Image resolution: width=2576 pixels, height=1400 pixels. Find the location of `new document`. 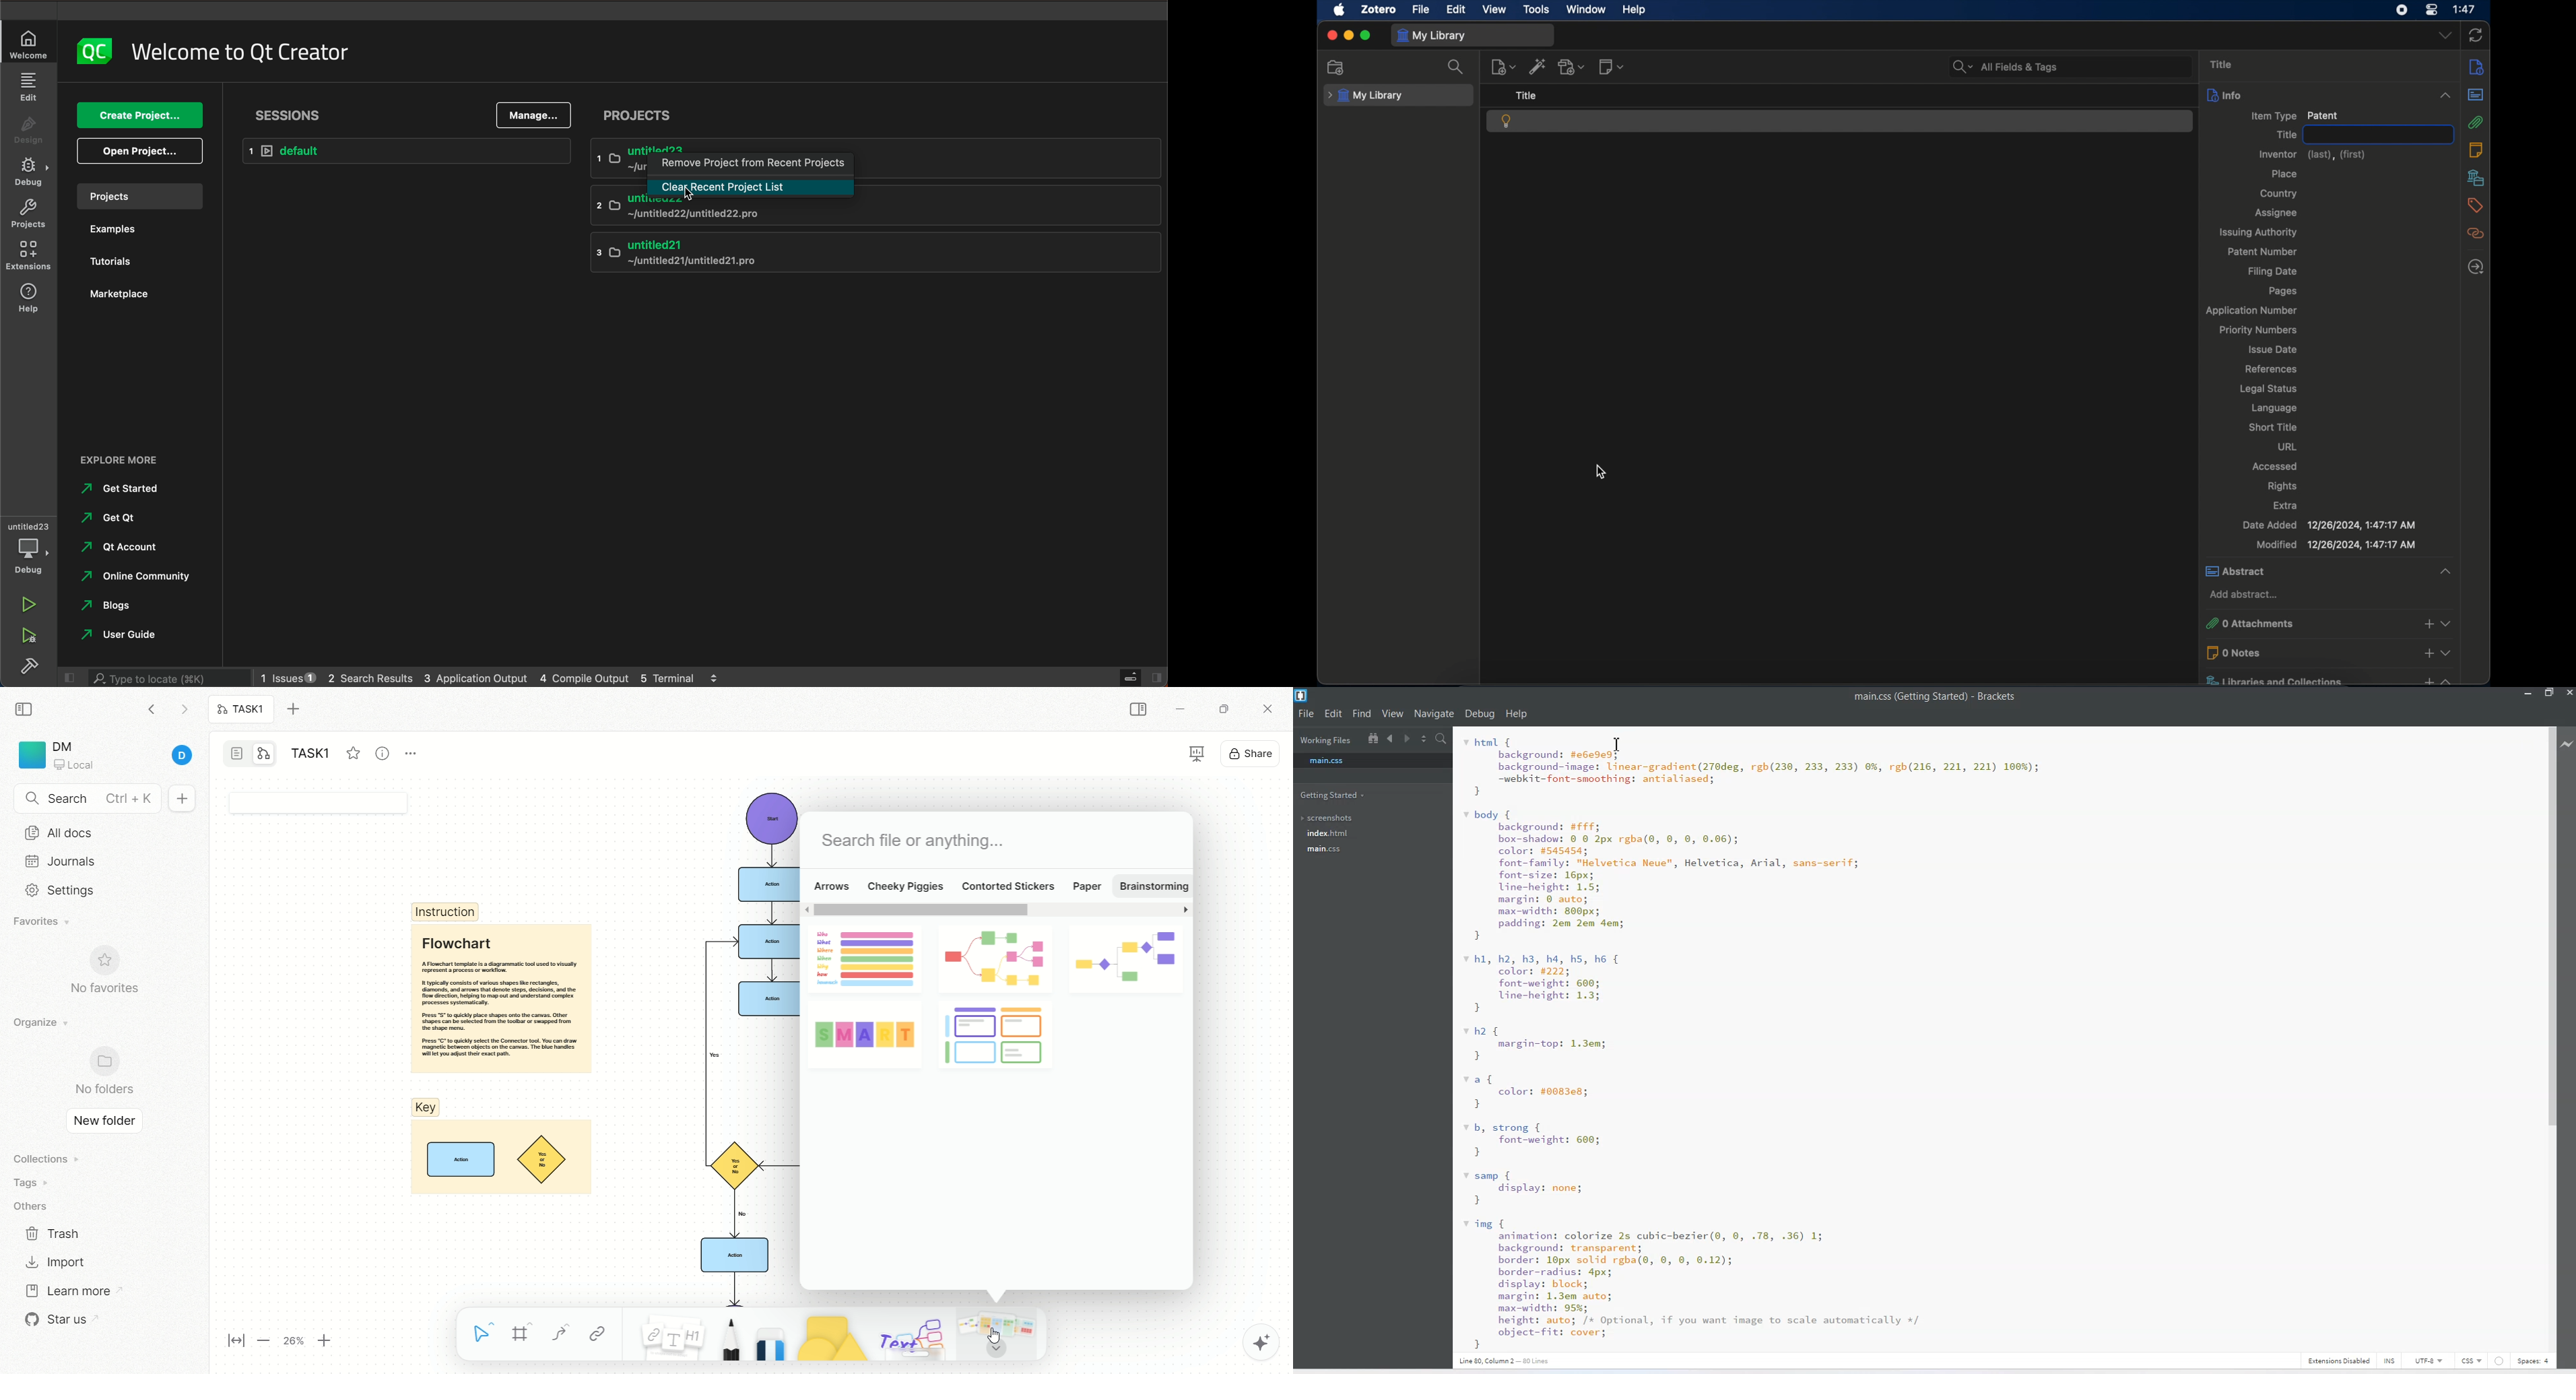

new document is located at coordinates (180, 799).